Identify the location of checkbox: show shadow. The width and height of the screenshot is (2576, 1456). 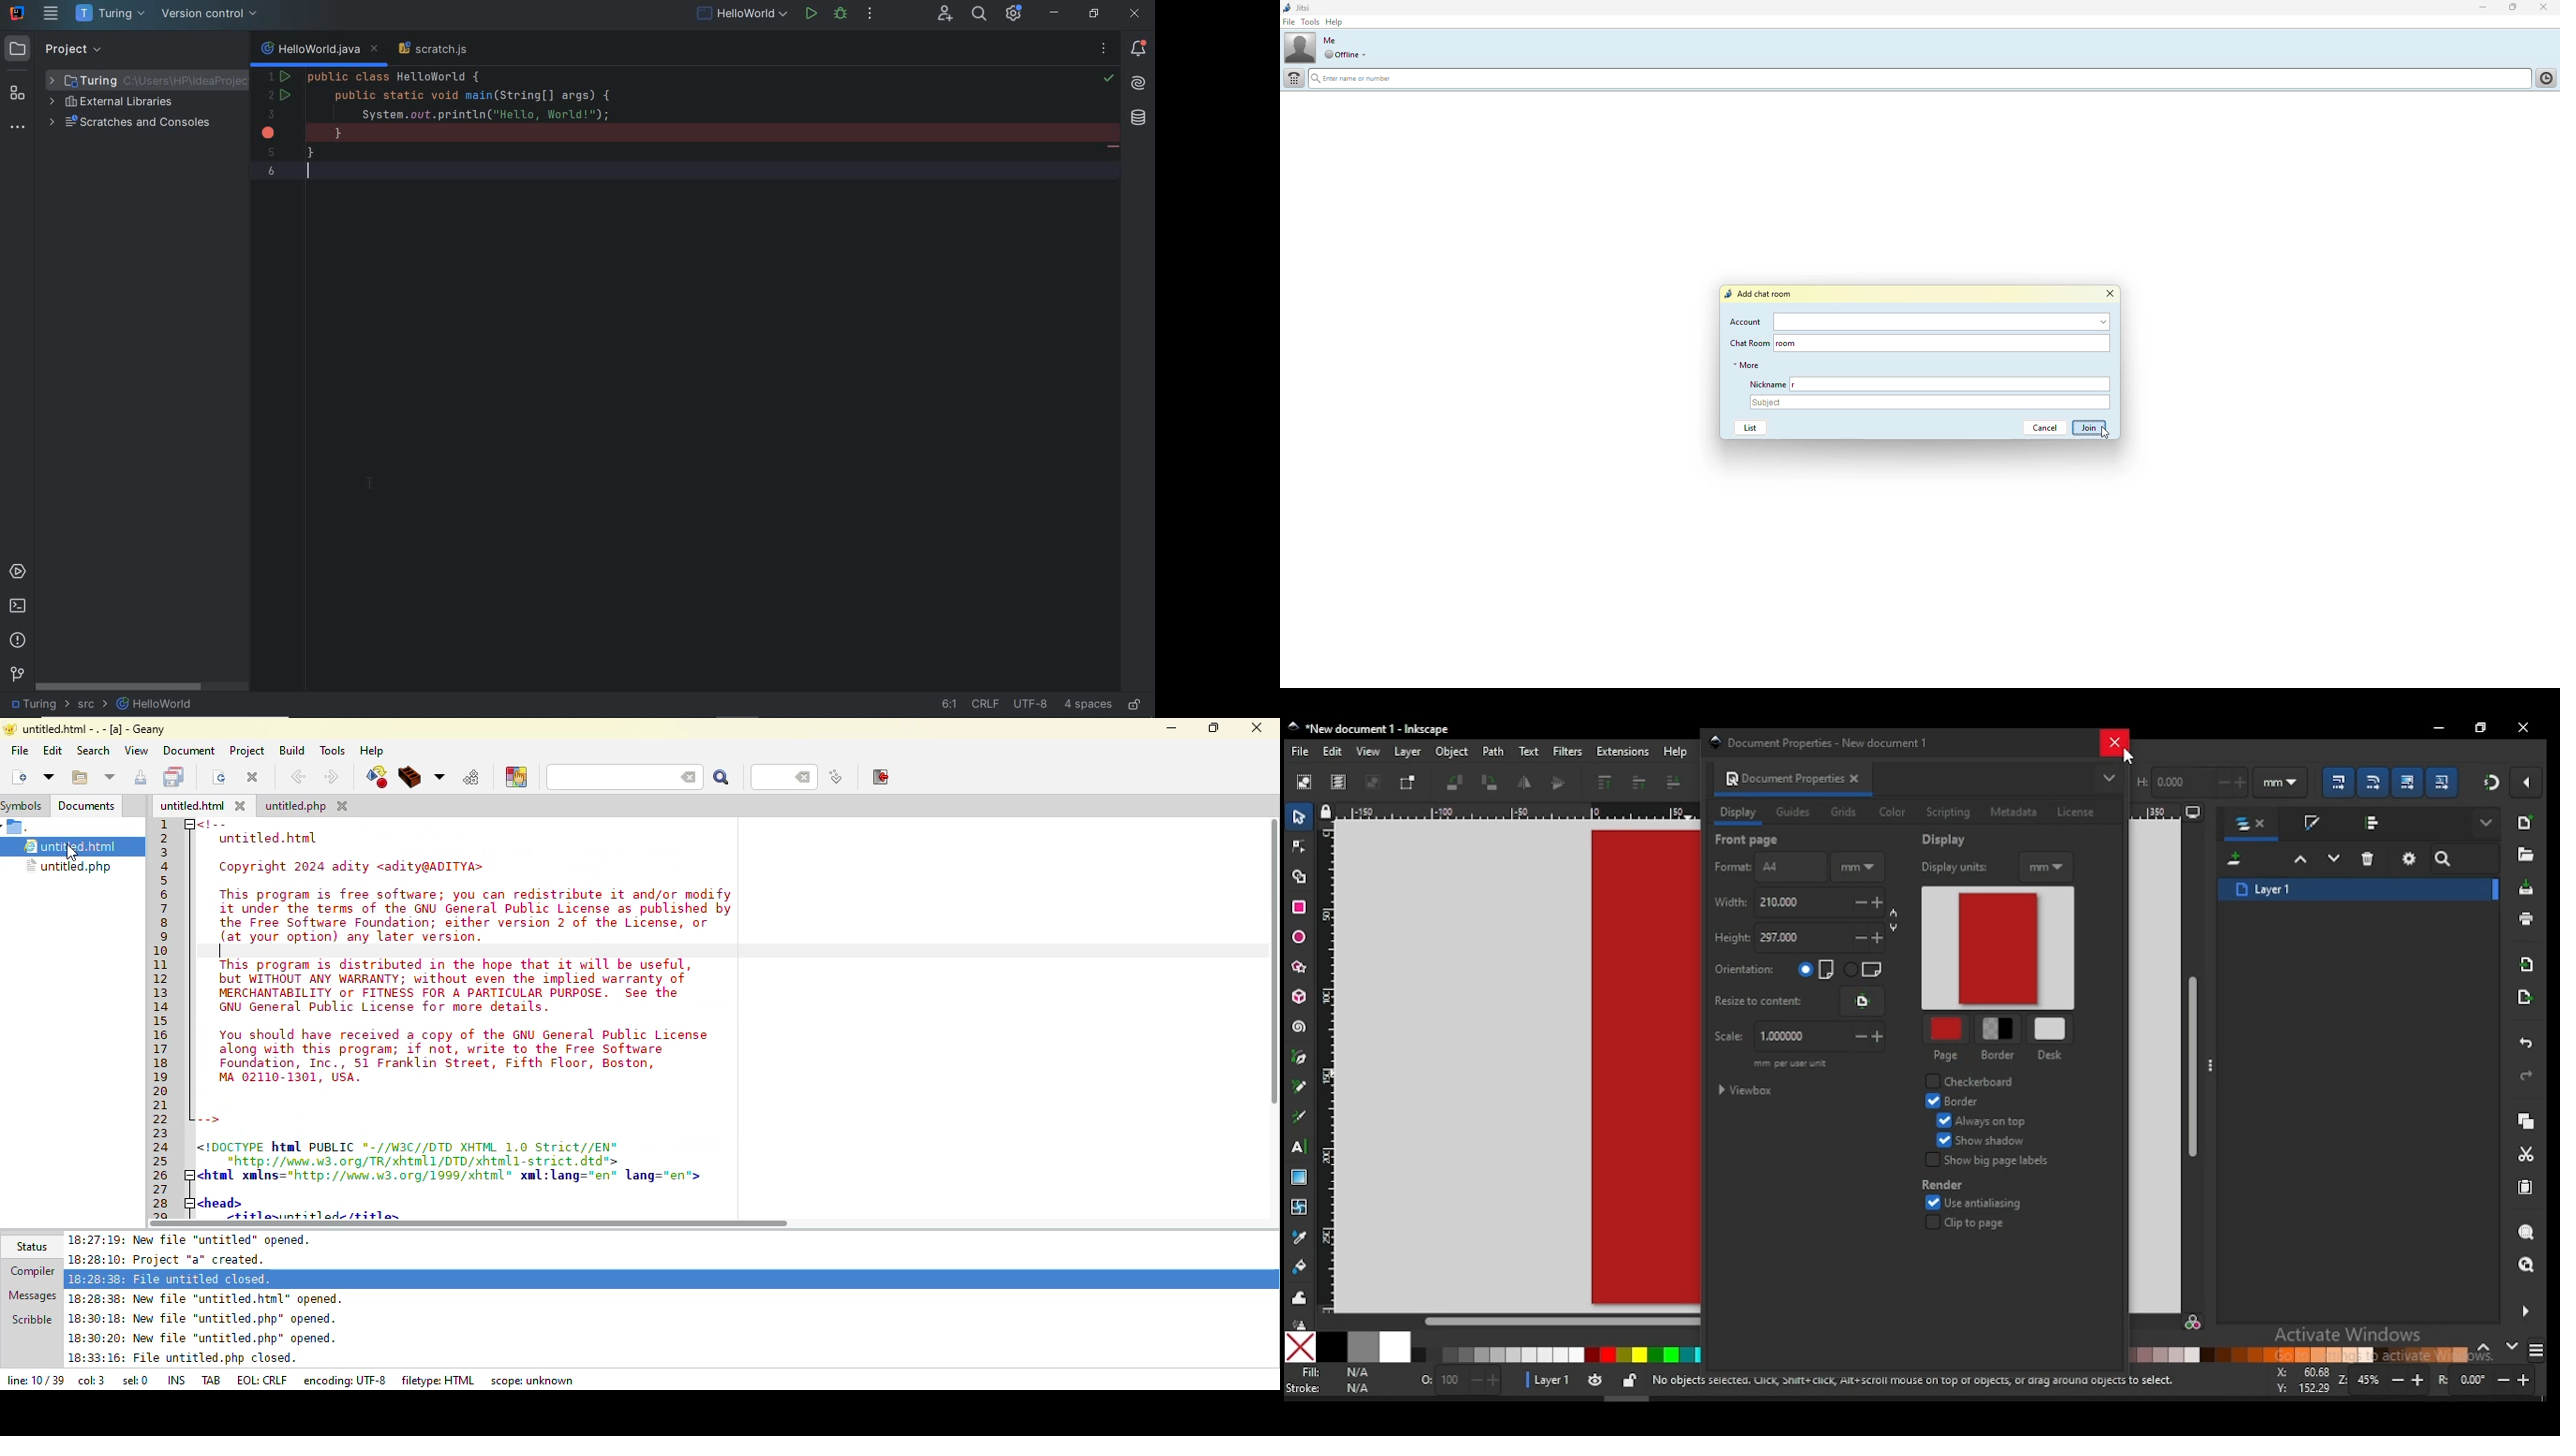
(1983, 1142).